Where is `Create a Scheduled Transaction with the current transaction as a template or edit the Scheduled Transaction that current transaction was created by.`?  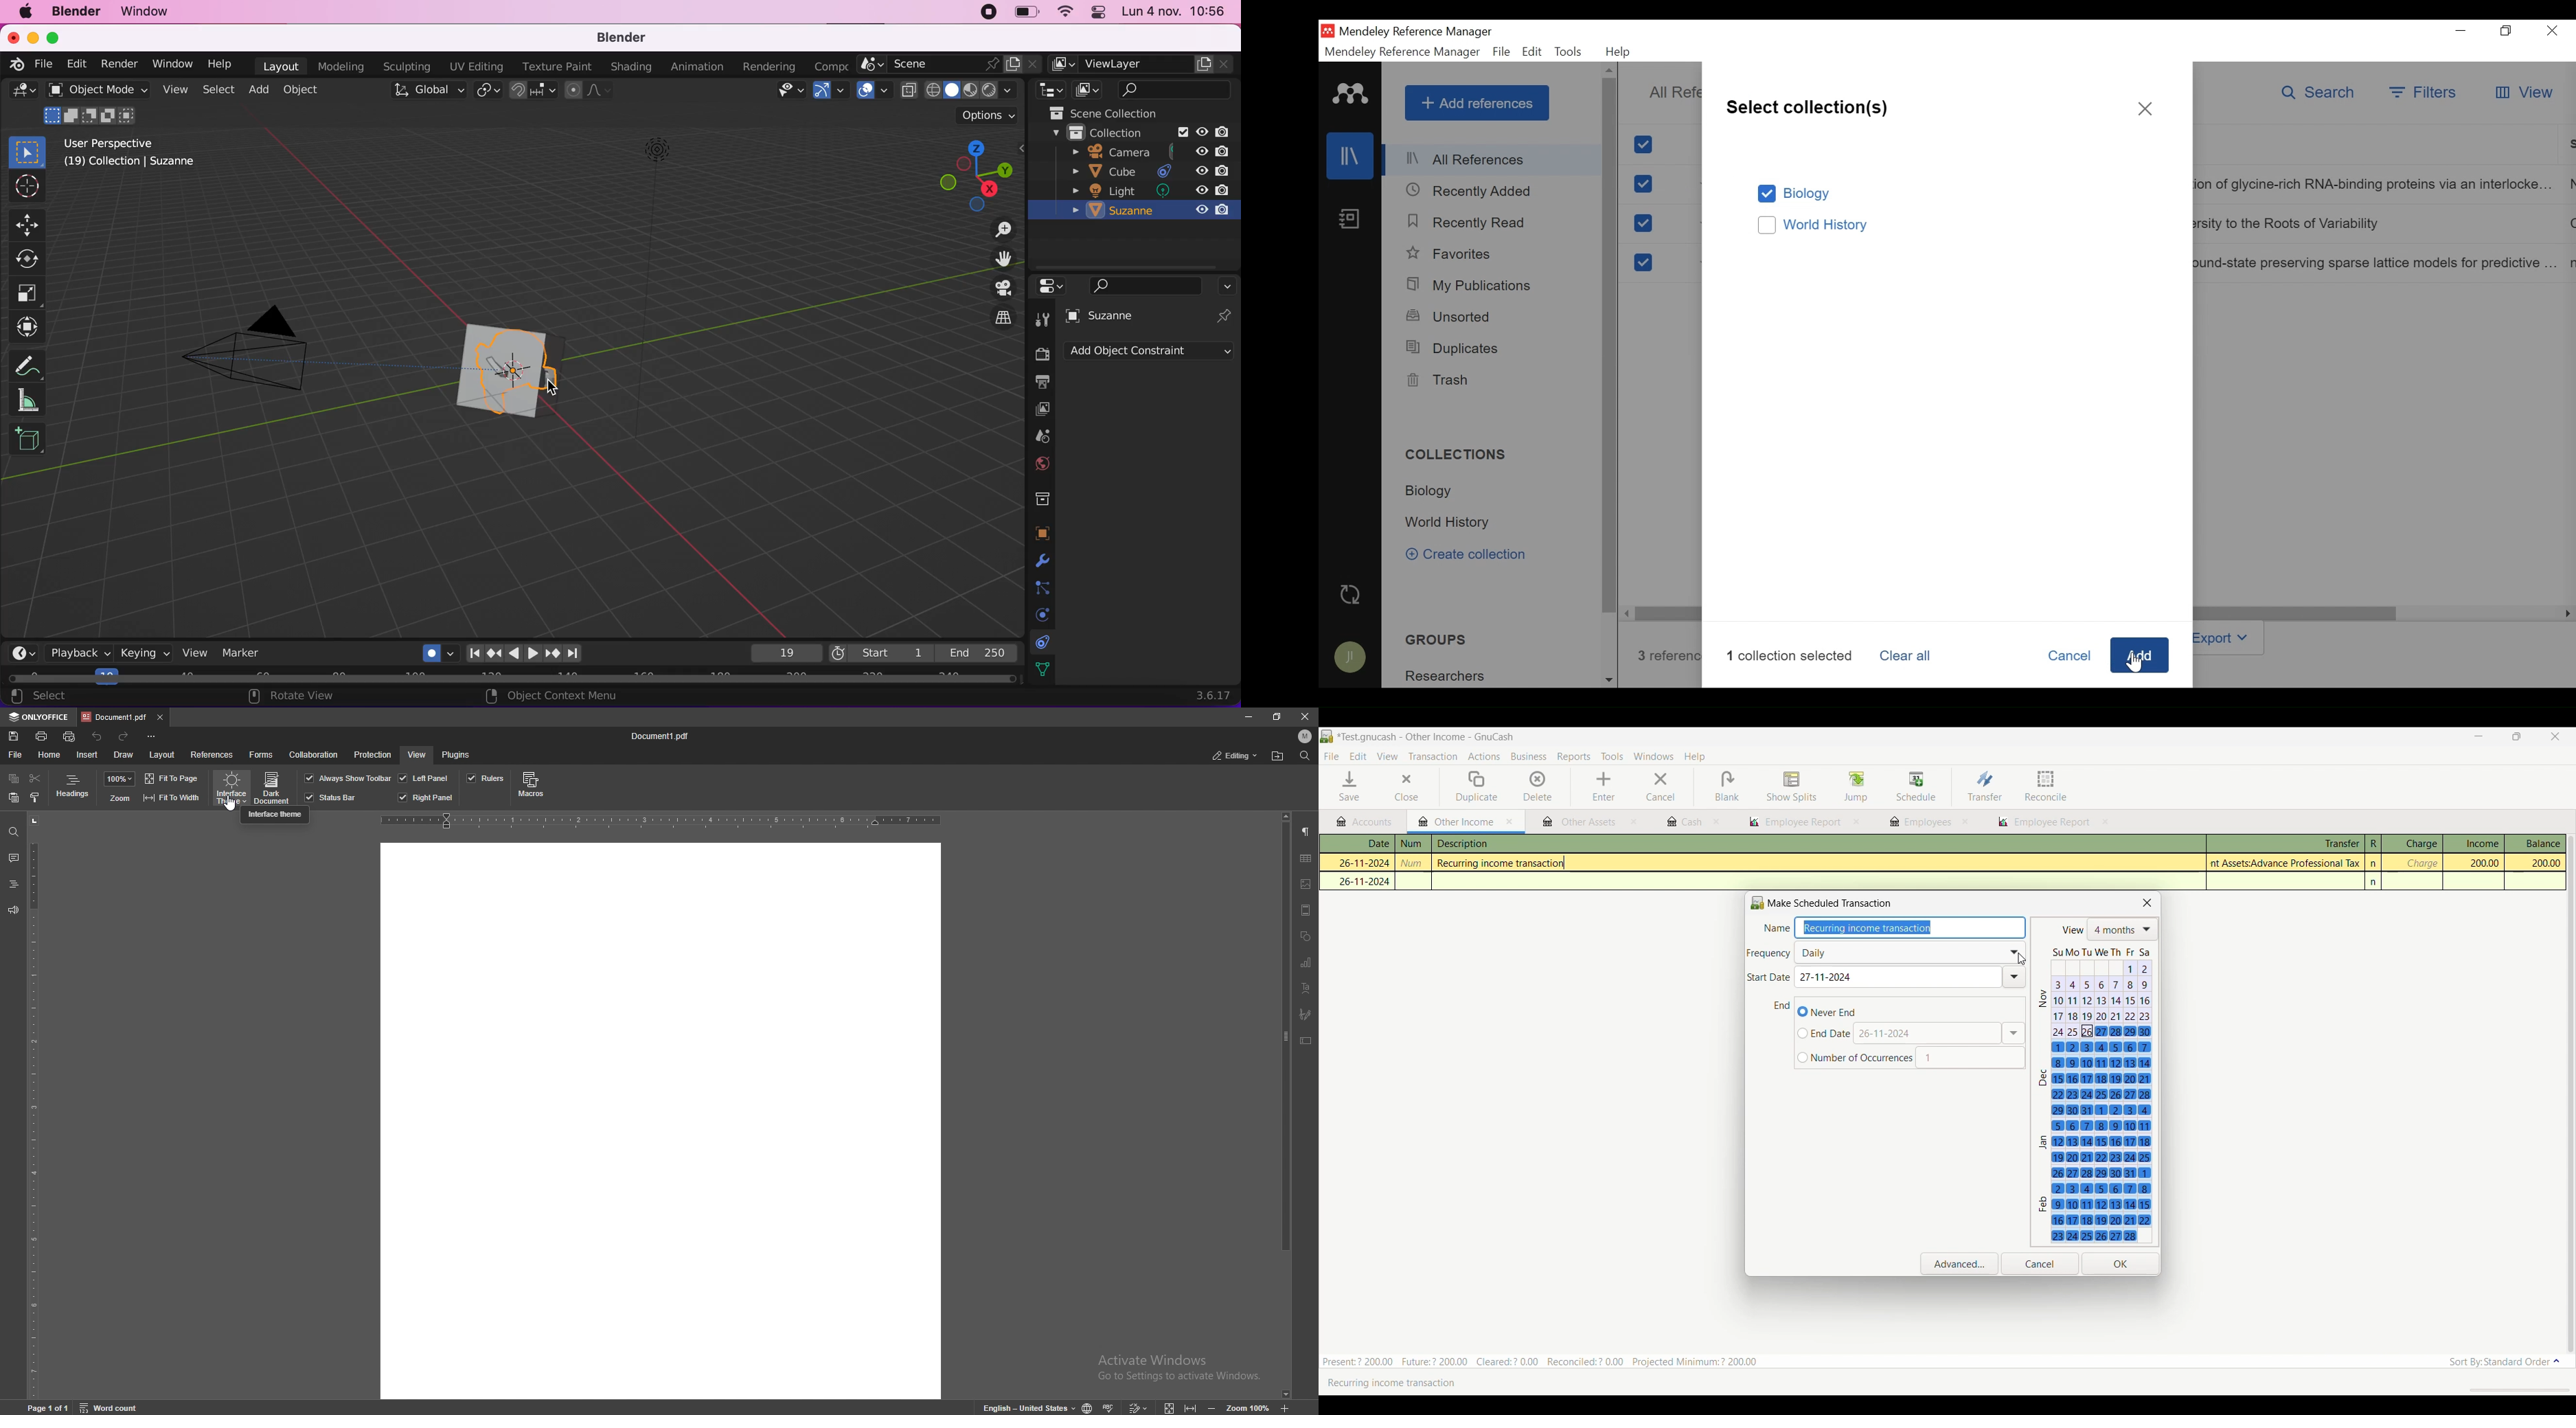
Create a Scheduled Transaction with the current transaction as a template or edit the Scheduled Transaction that current transaction was created by. is located at coordinates (1651, 1384).